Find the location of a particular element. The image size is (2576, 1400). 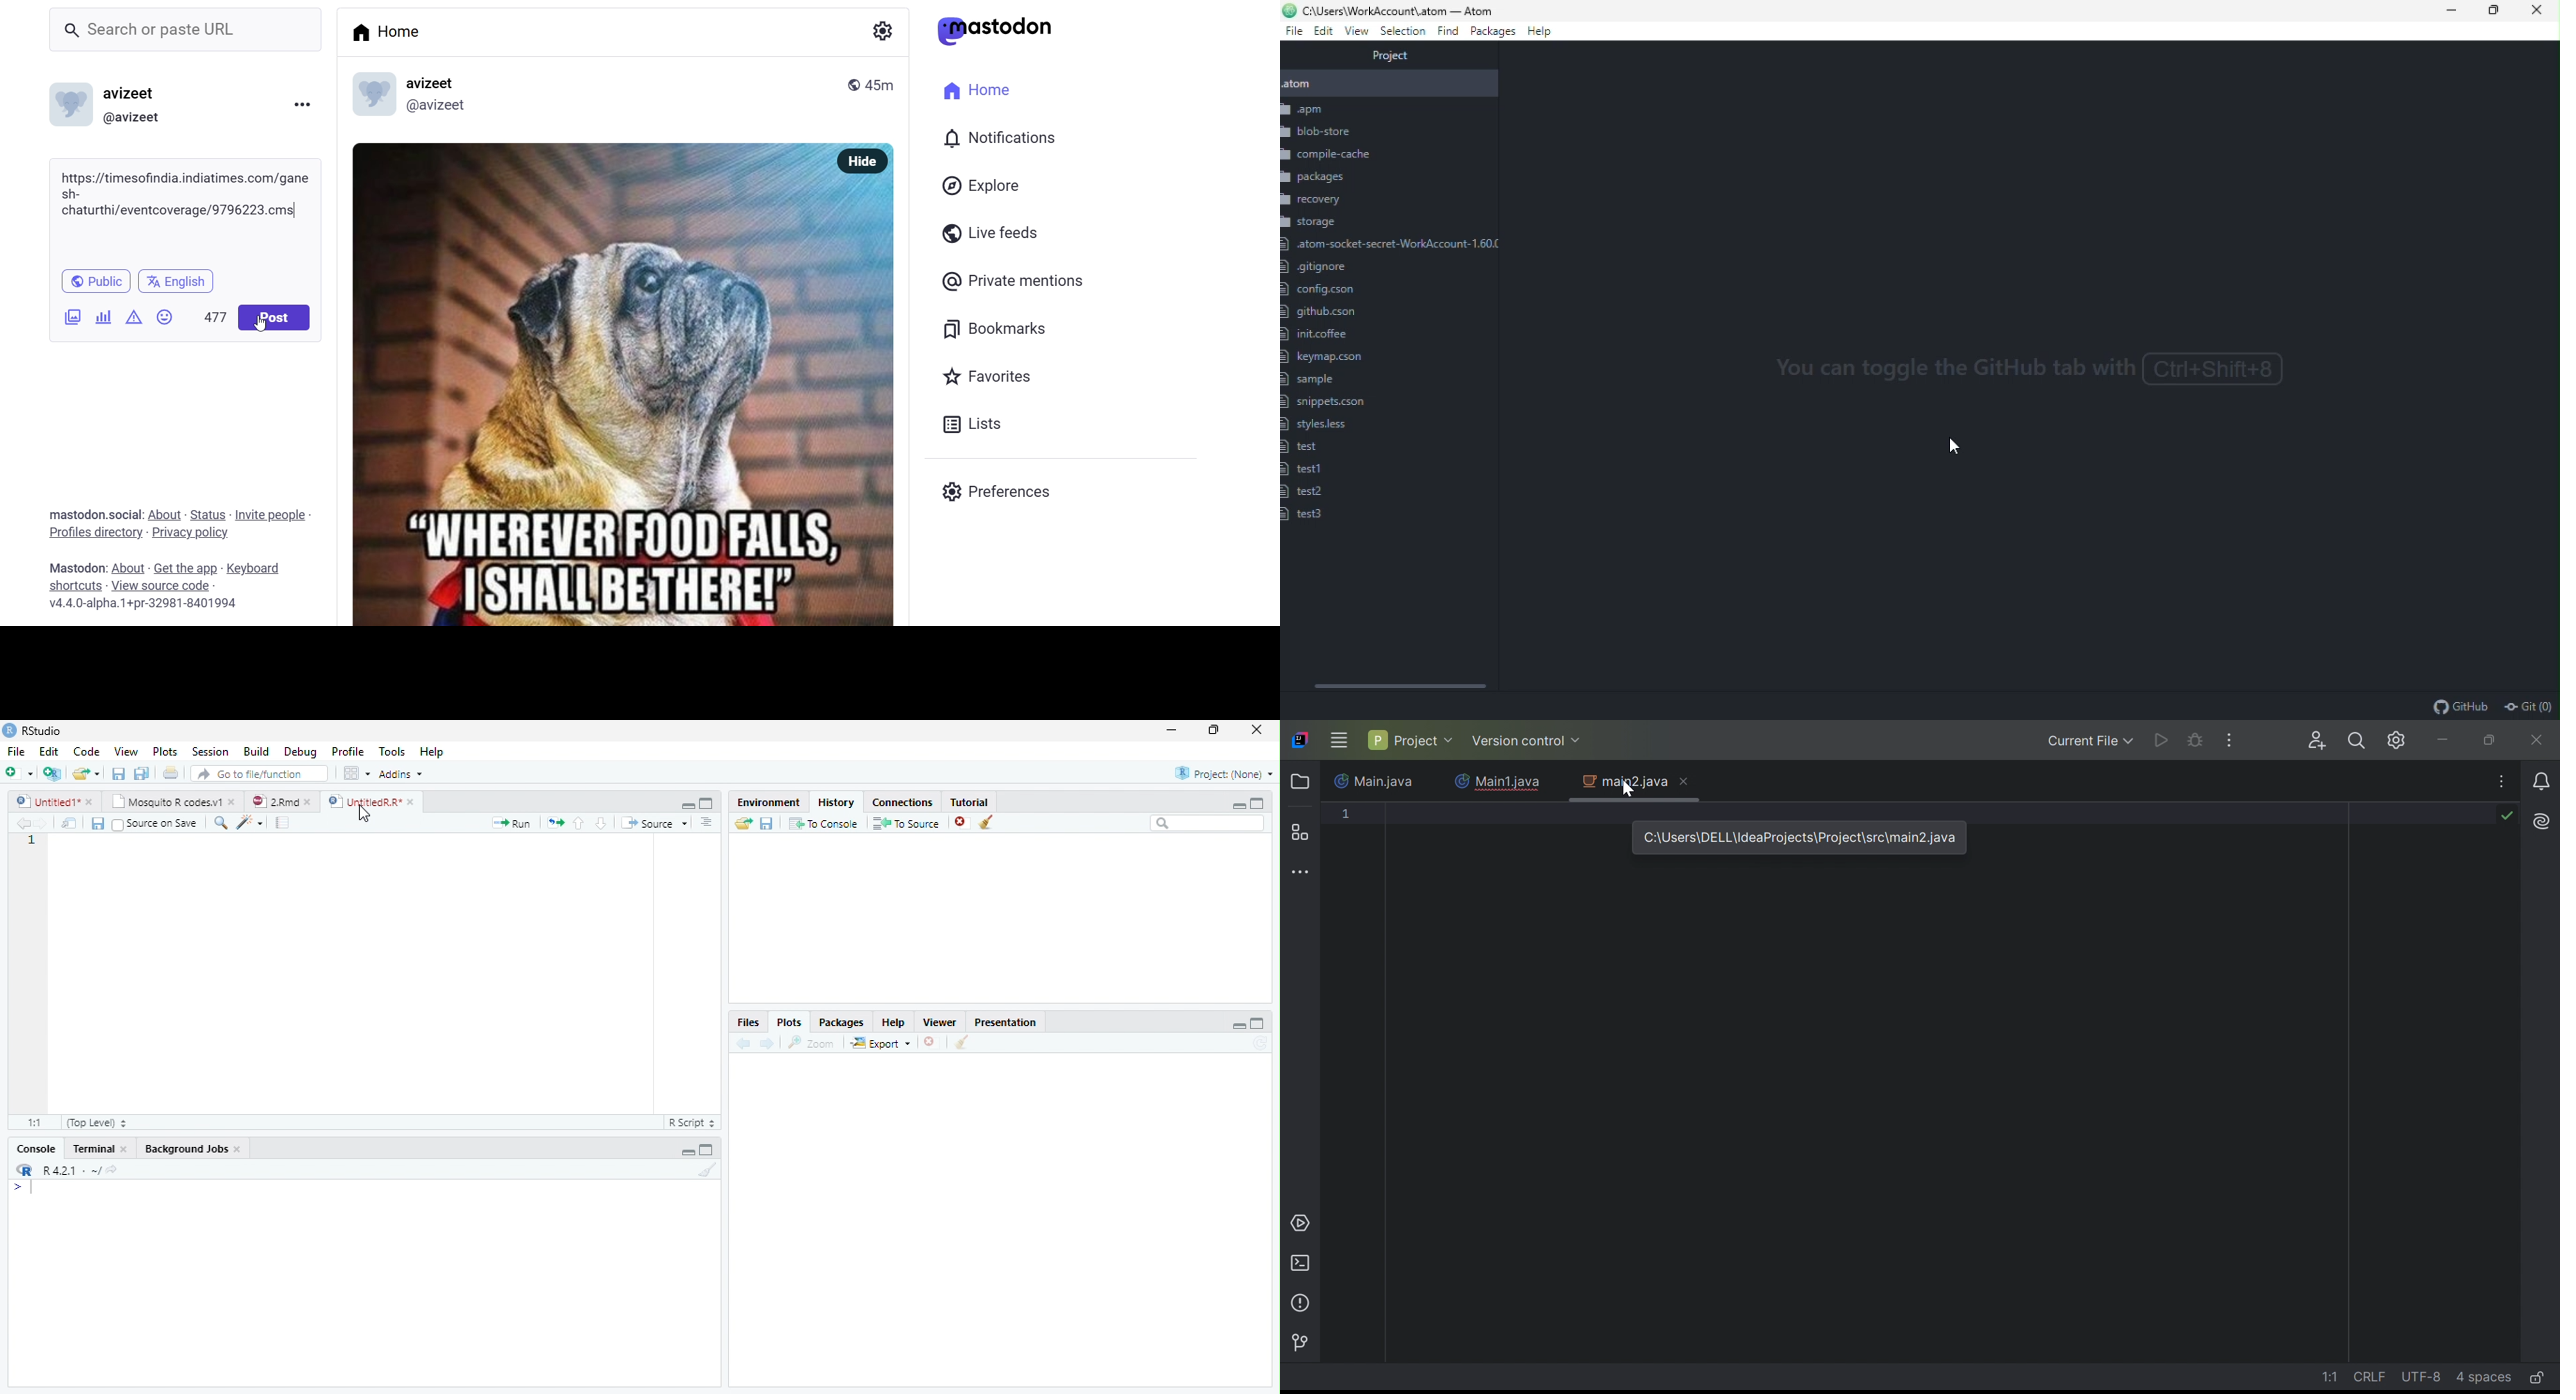

Next is located at coordinates (767, 1047).